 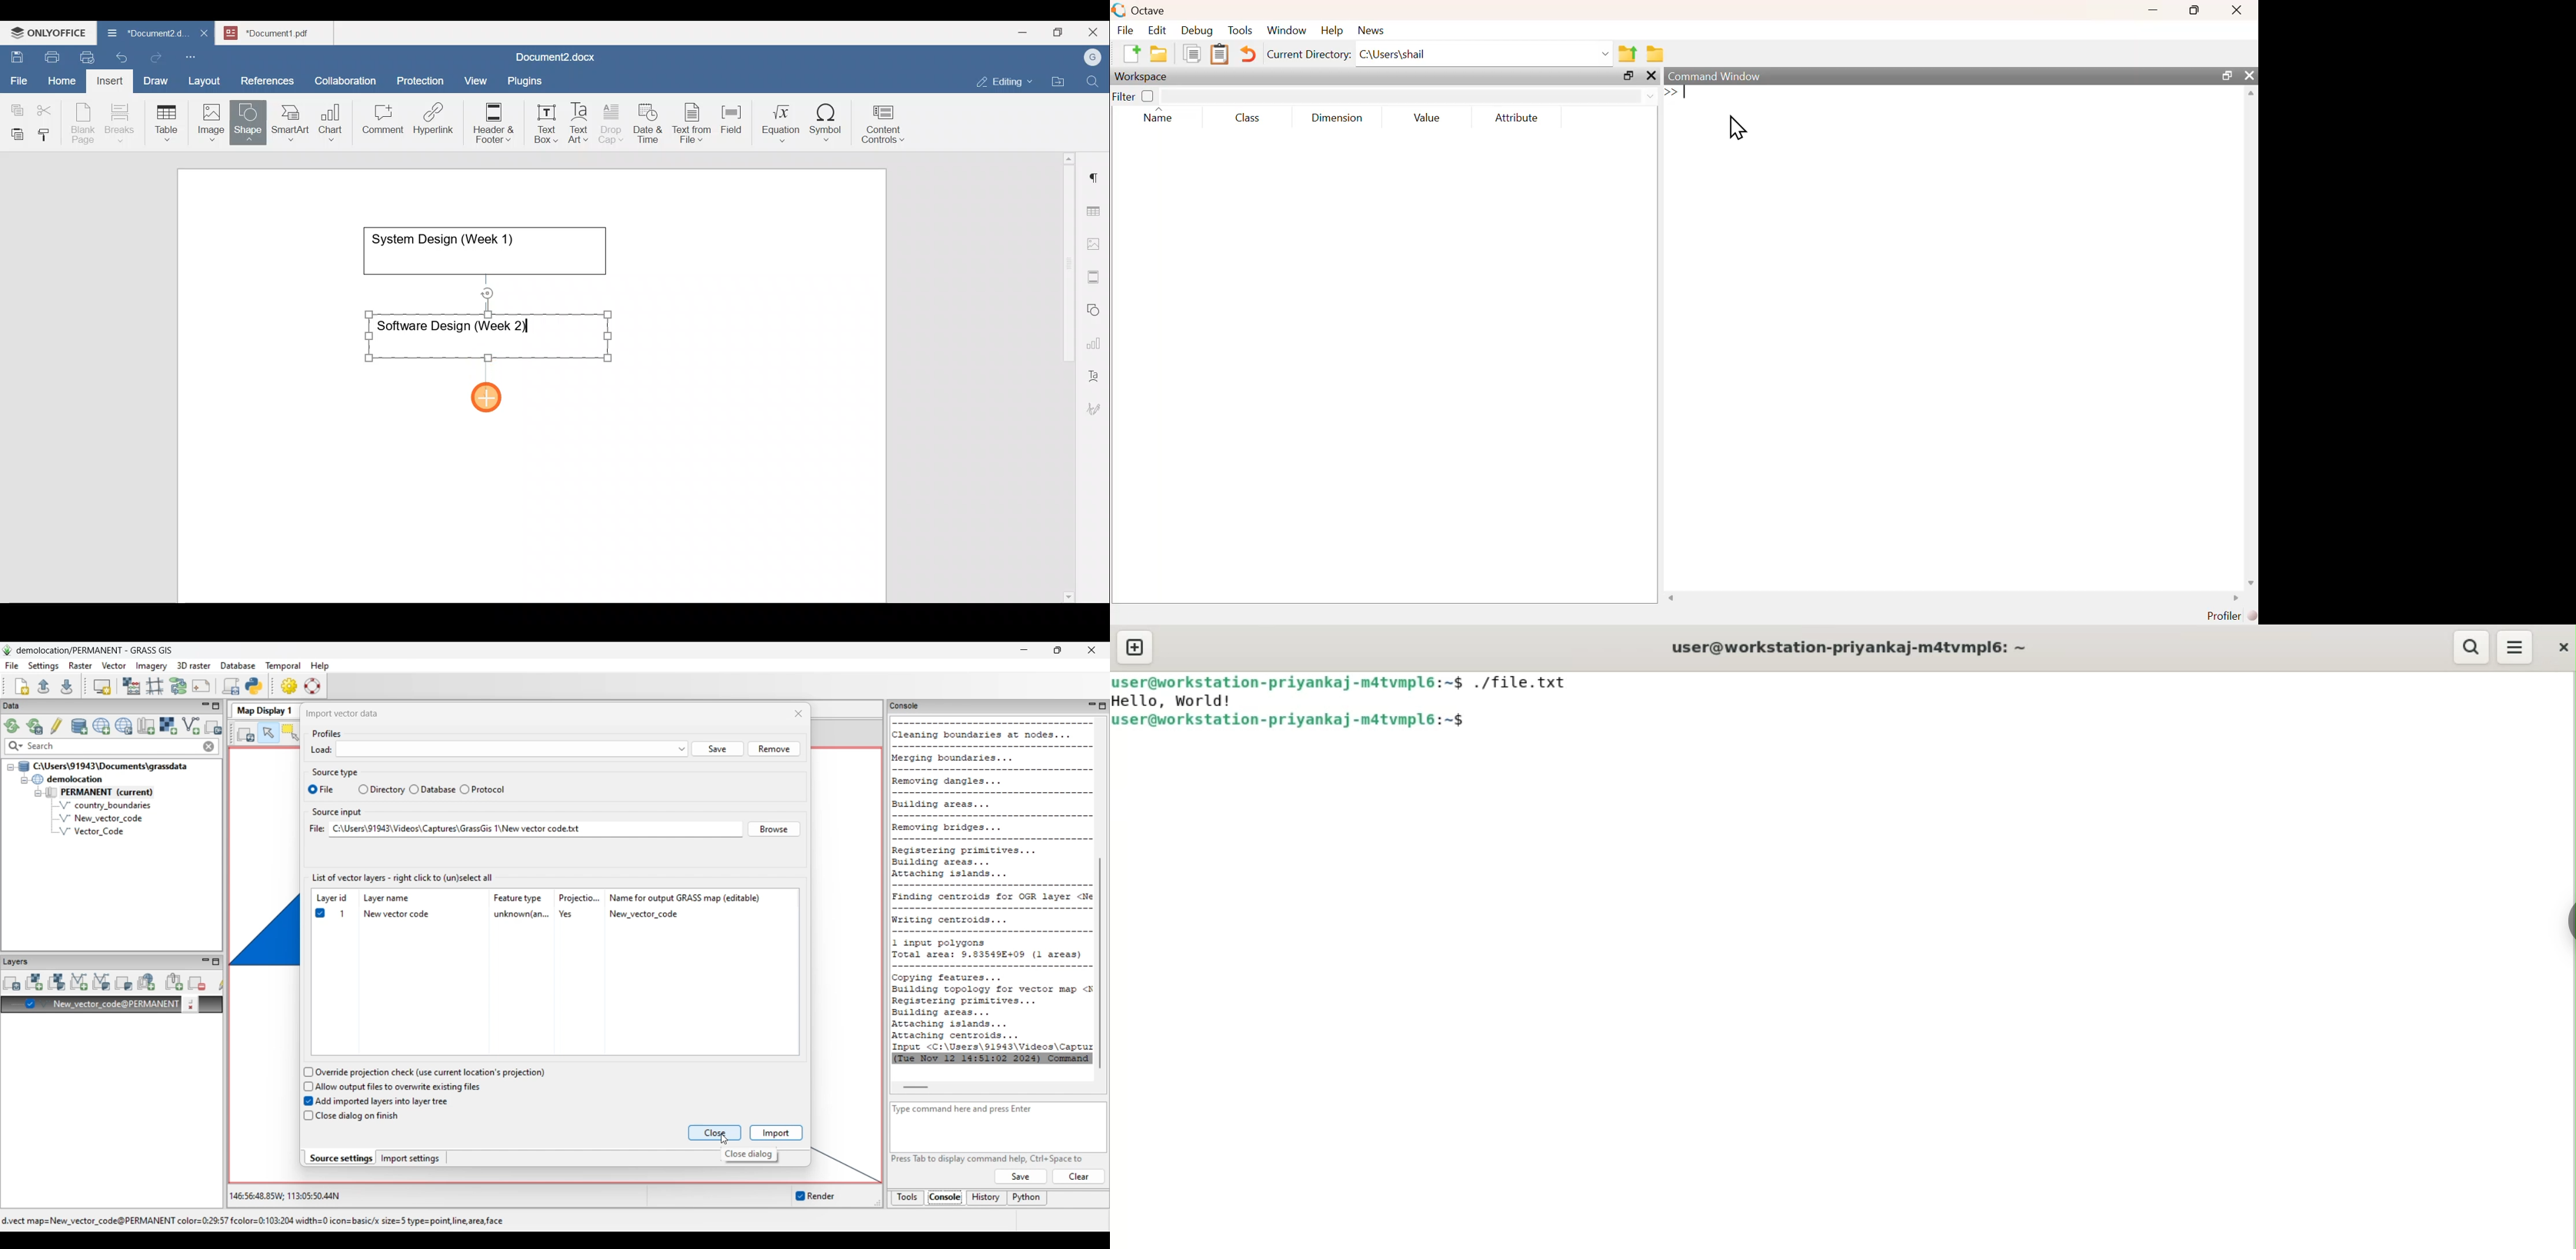 What do you see at coordinates (2151, 11) in the screenshot?
I see `minimize` at bounding box center [2151, 11].